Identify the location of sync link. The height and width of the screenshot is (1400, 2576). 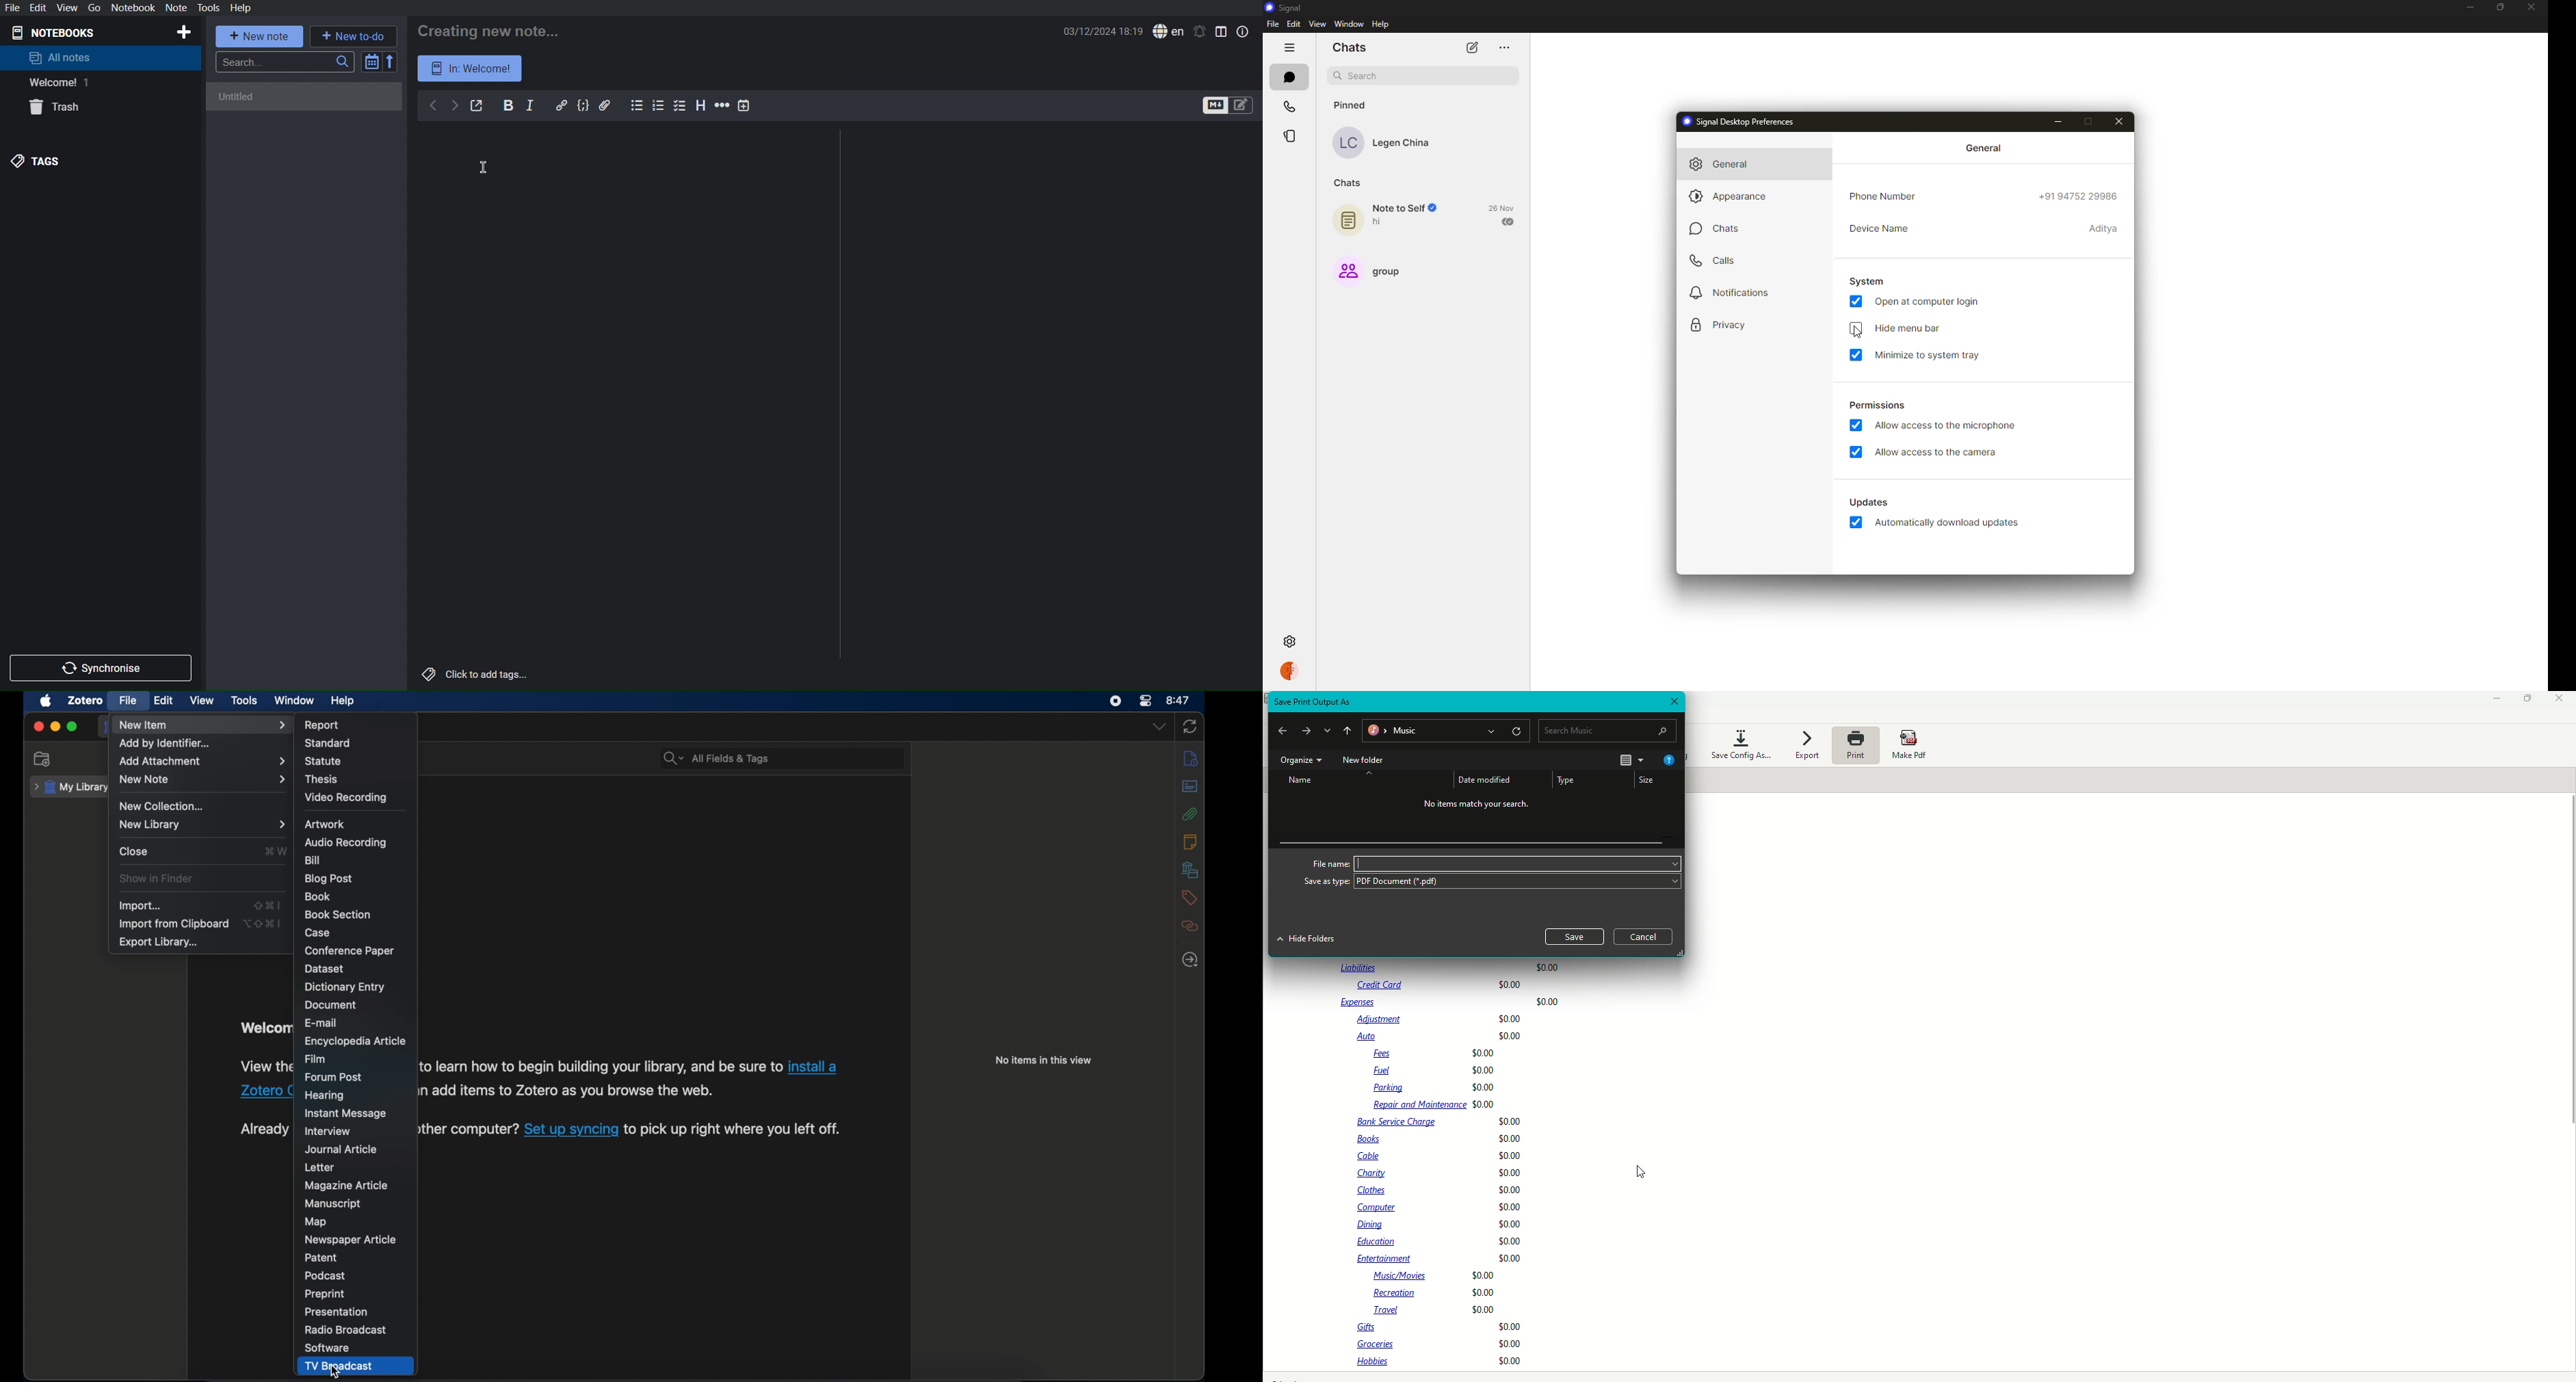
(571, 1132).